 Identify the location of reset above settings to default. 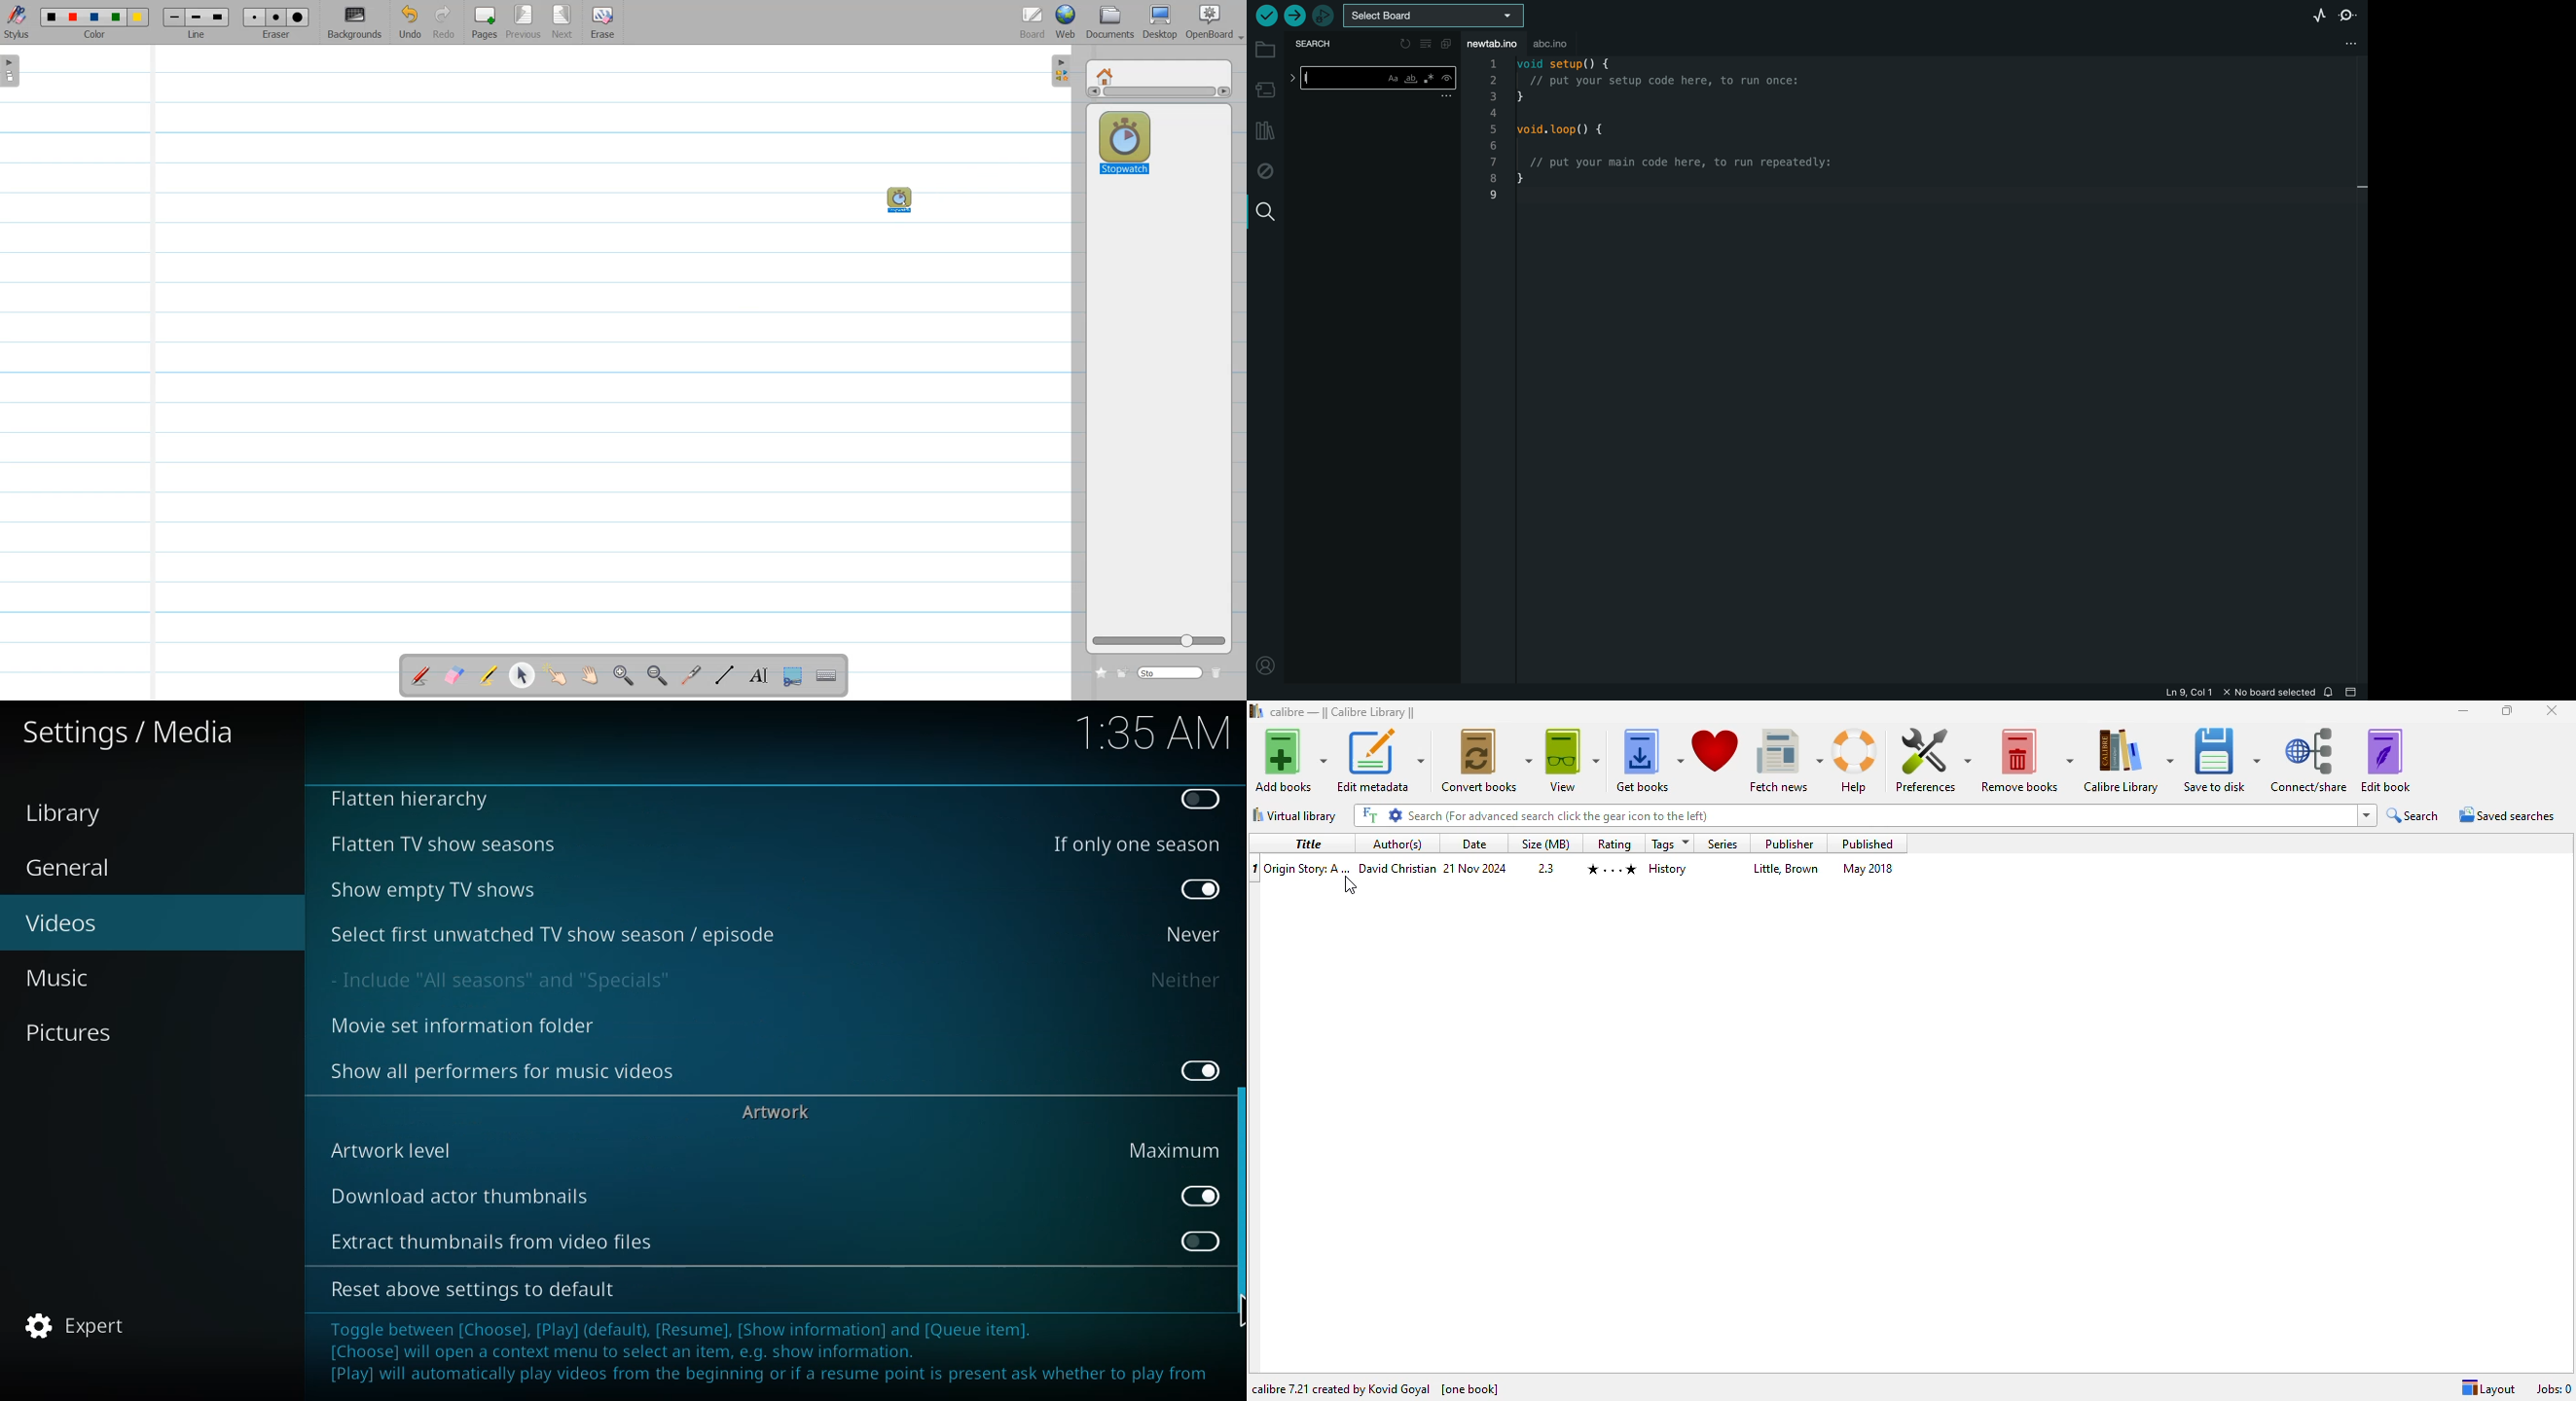
(478, 1290).